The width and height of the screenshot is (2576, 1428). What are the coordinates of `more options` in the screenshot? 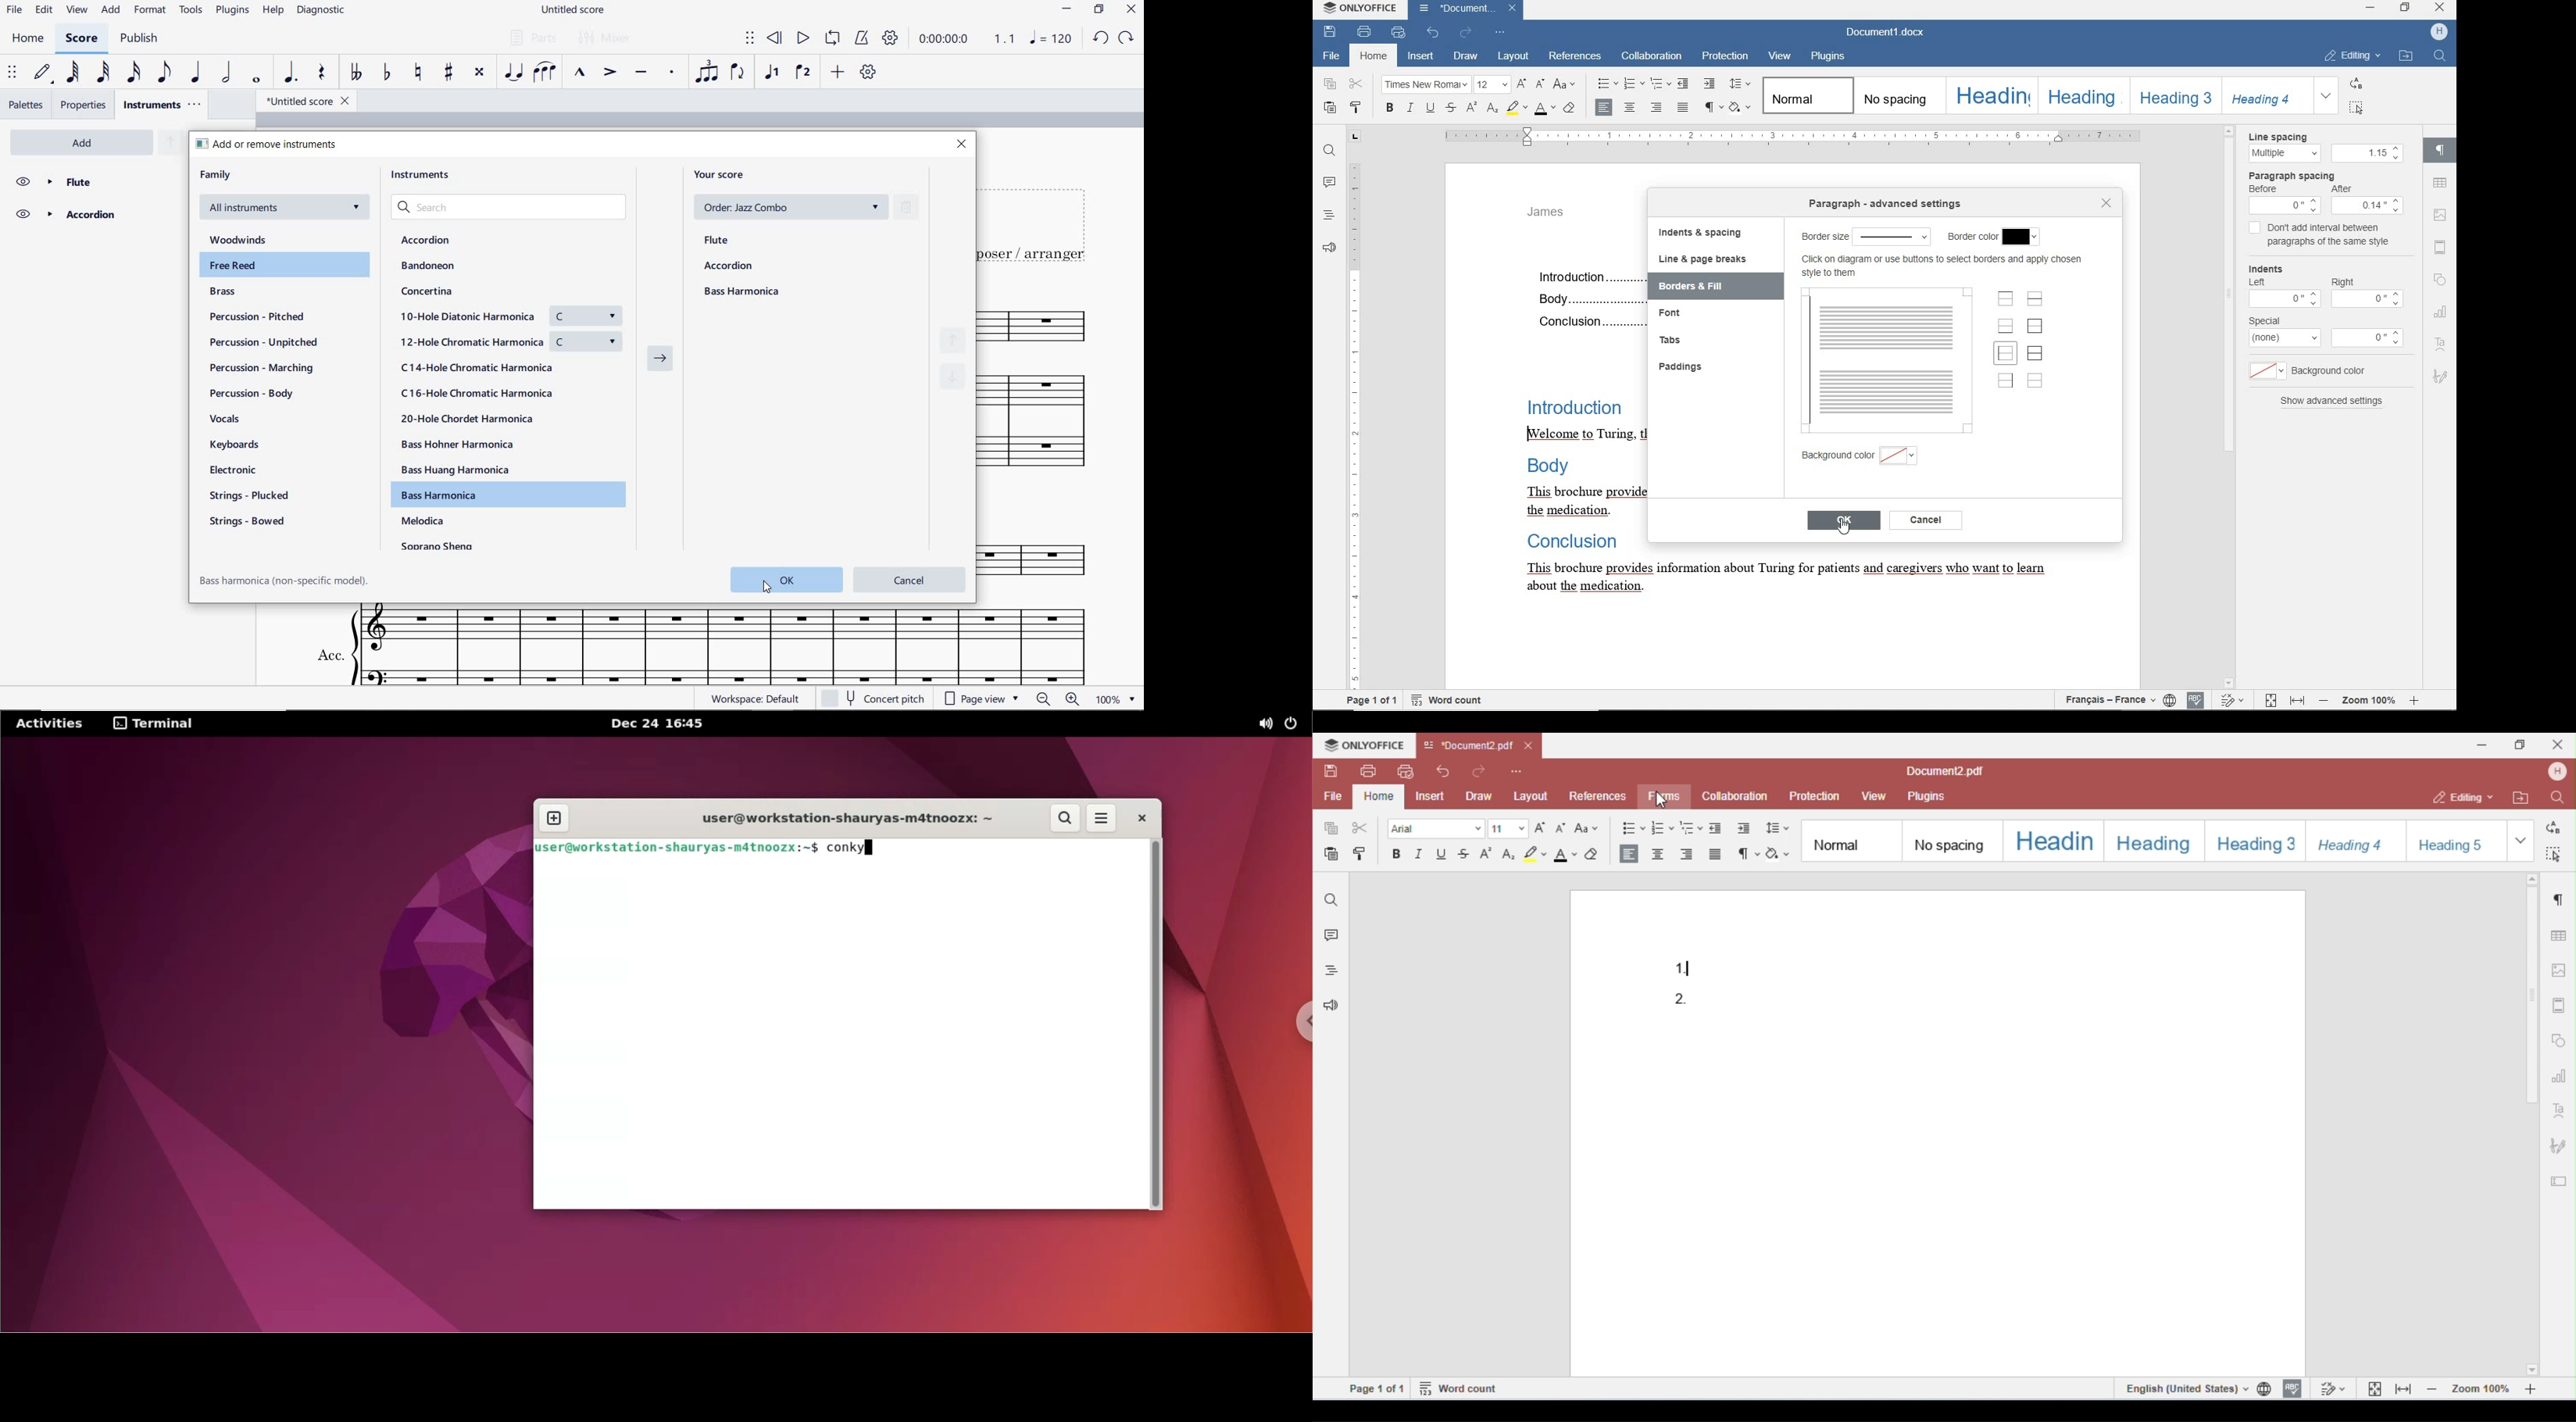 It's located at (2283, 298).